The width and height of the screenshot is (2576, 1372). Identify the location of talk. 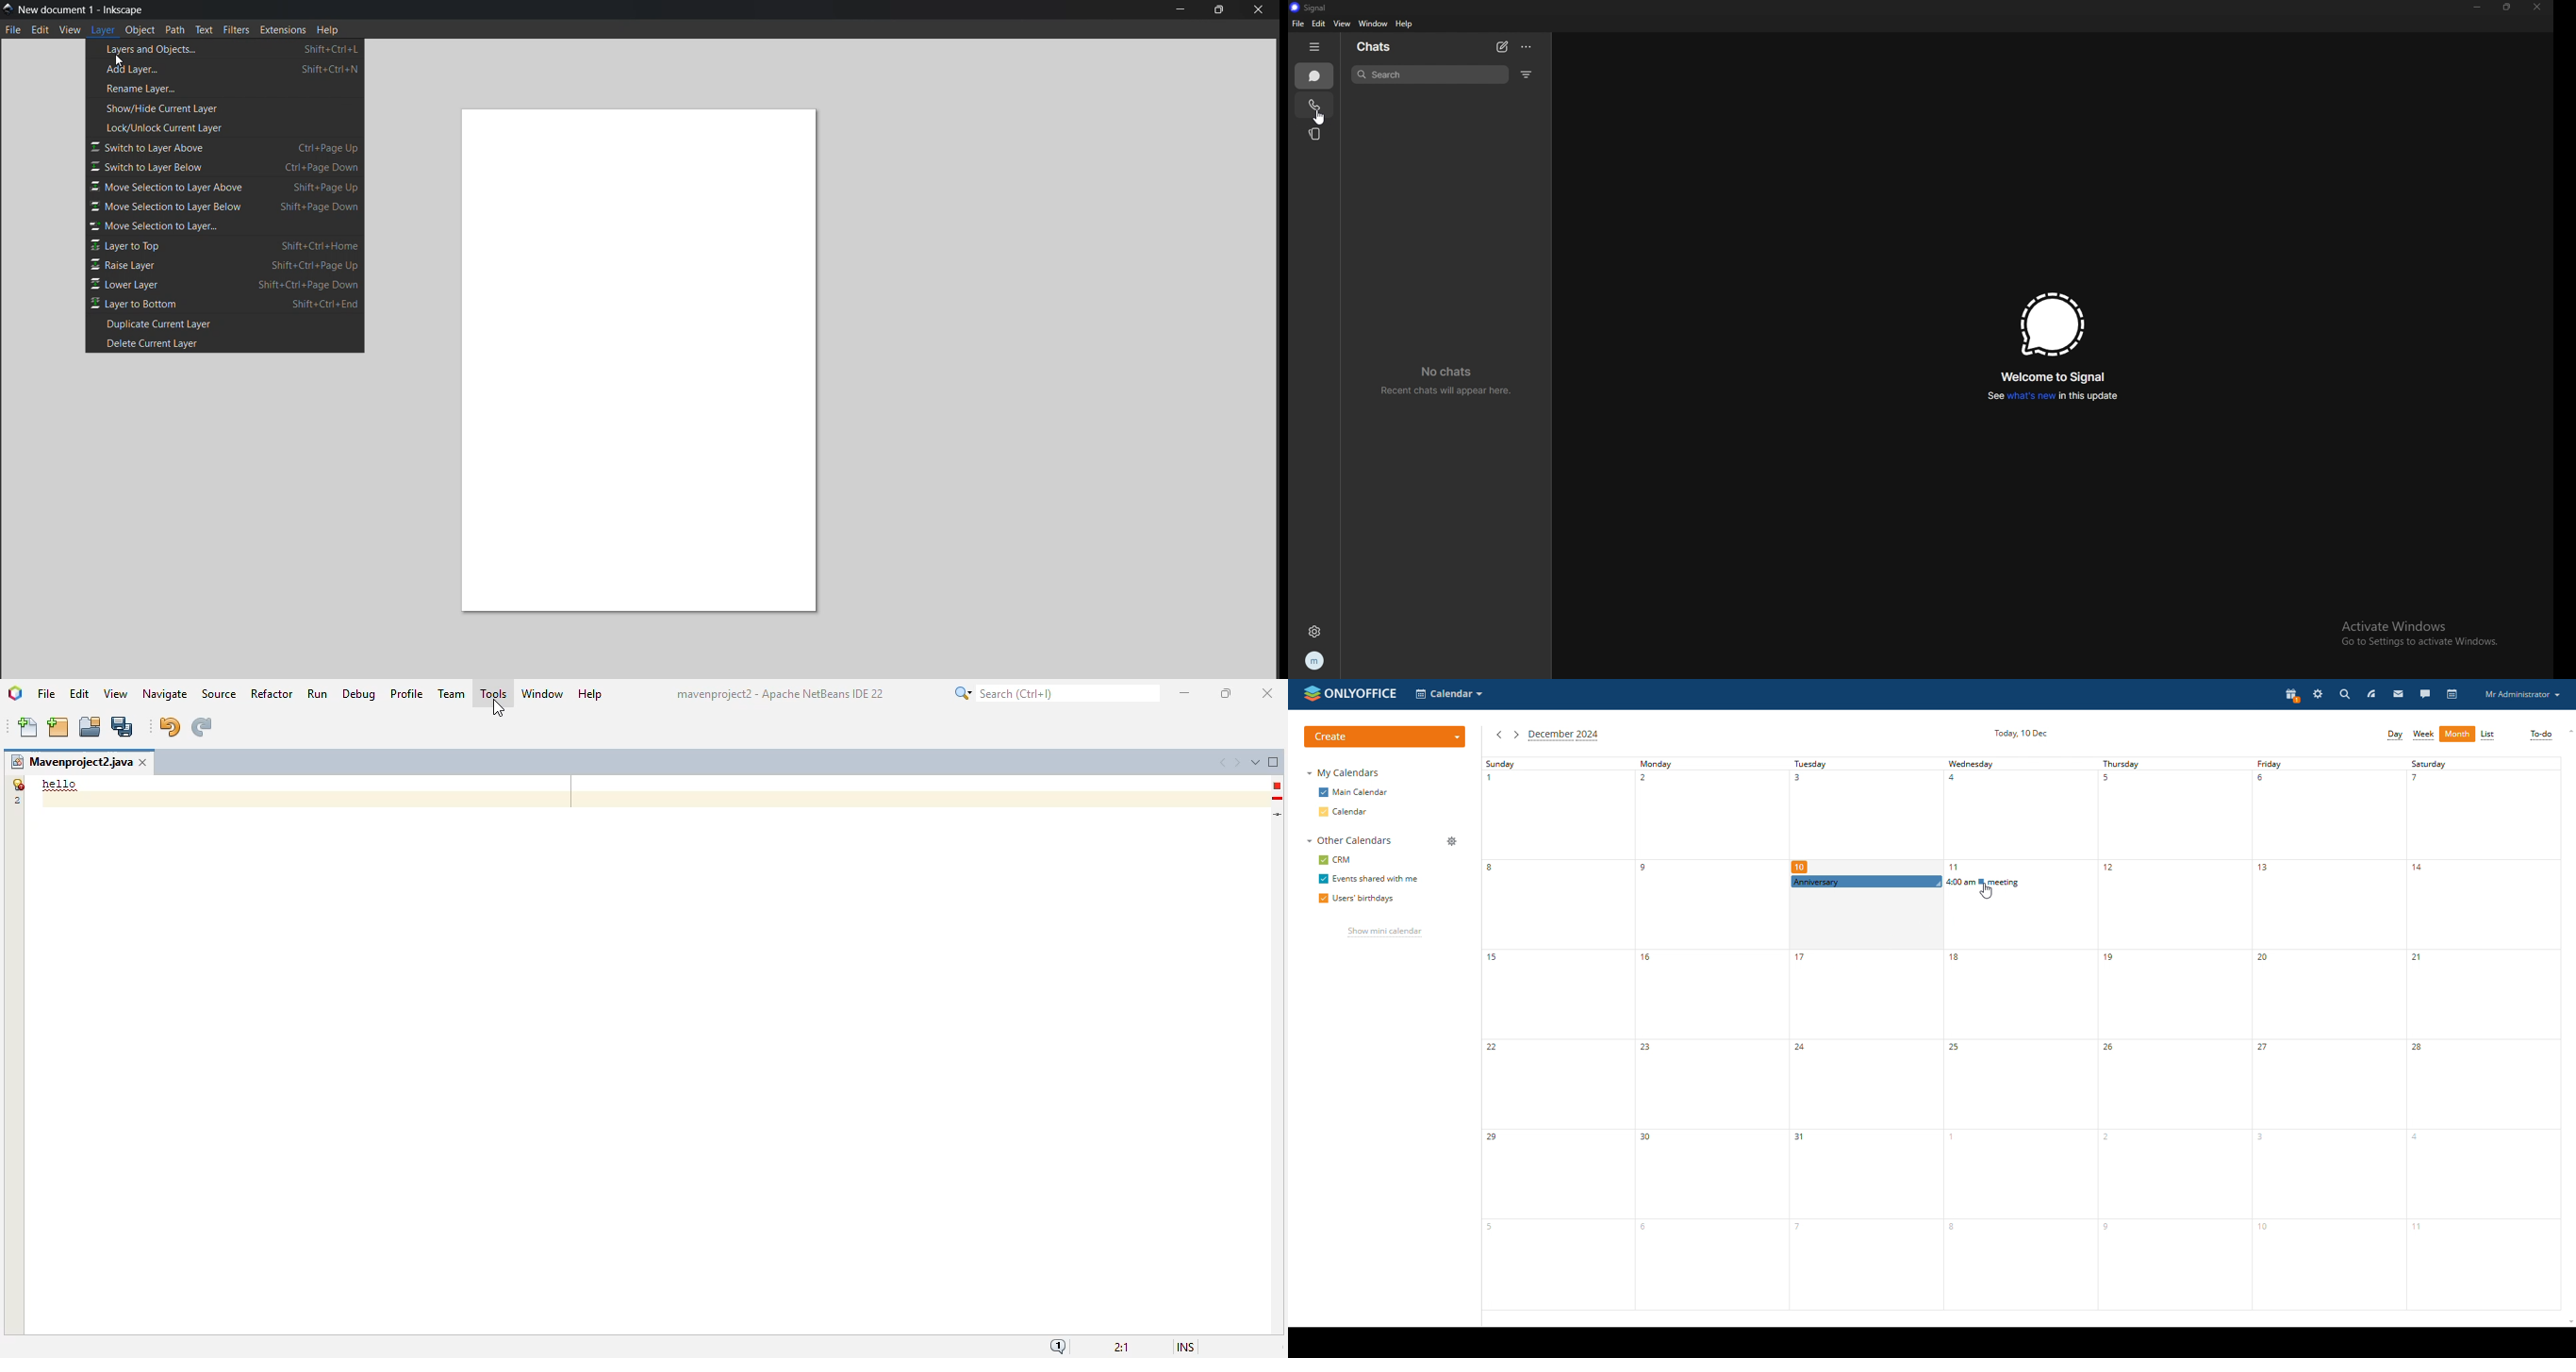
(2424, 694).